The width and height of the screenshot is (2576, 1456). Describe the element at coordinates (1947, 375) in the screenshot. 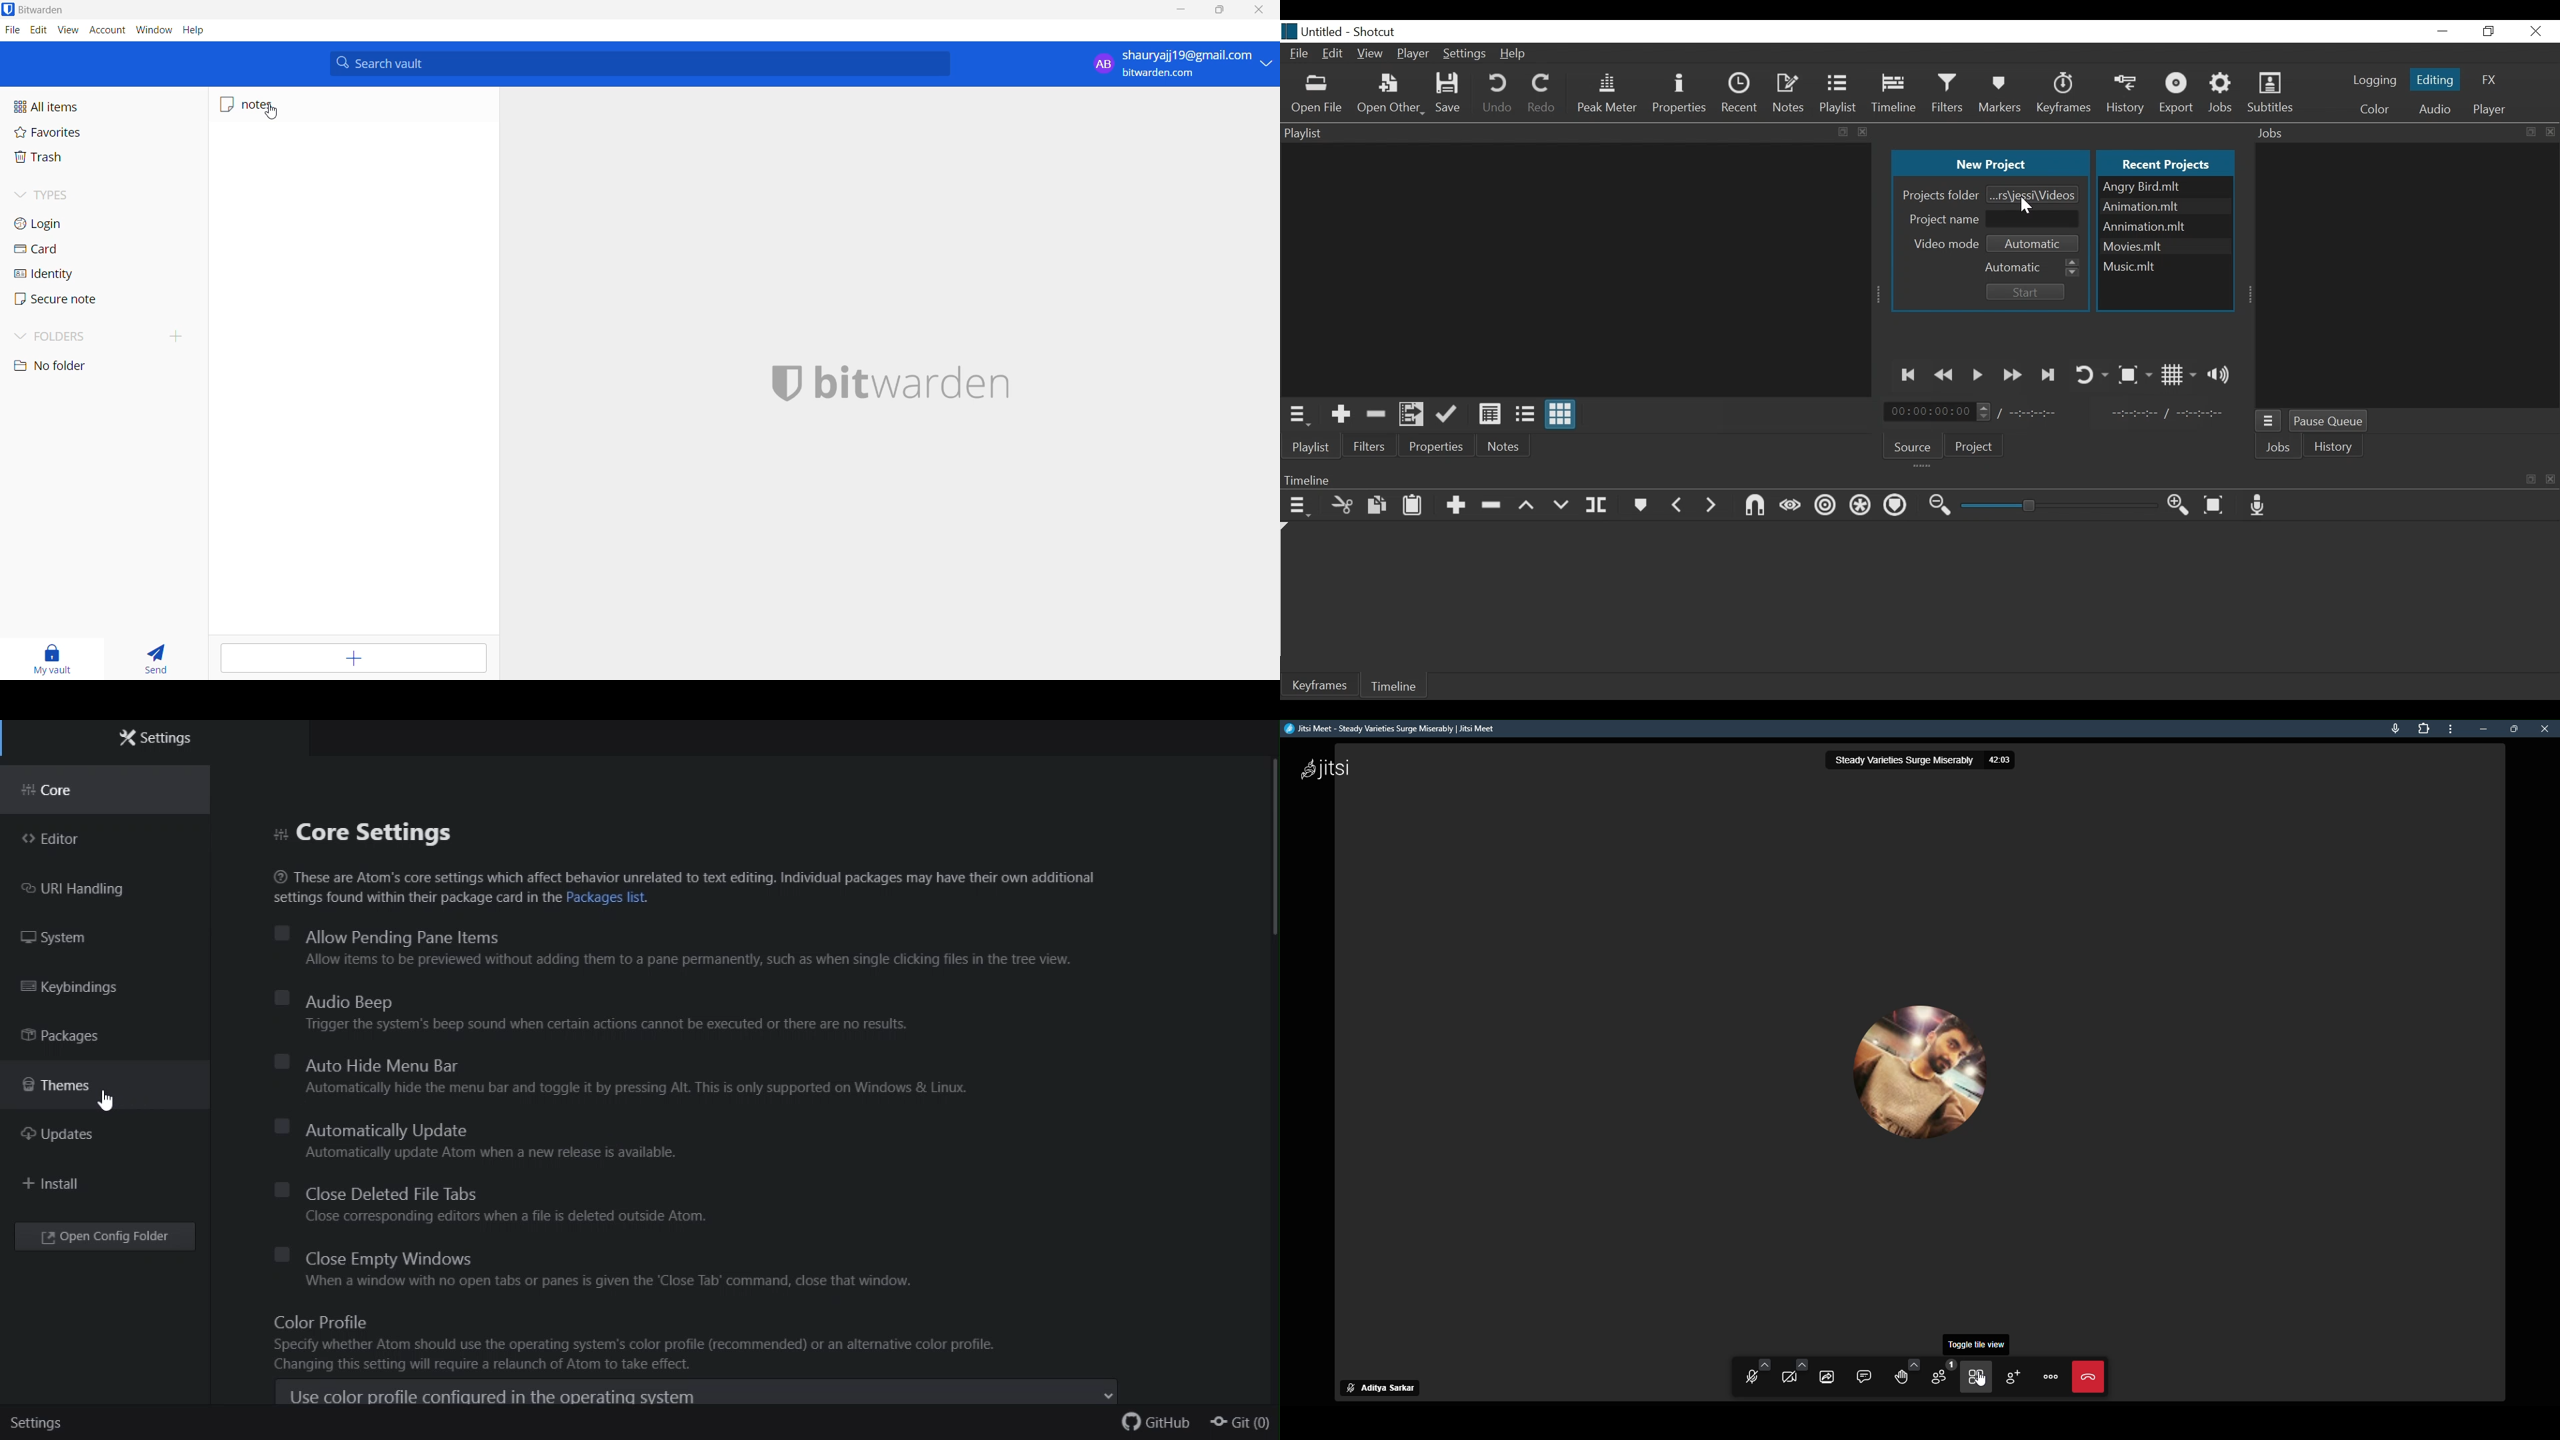

I see `Play backwards quickly` at that location.